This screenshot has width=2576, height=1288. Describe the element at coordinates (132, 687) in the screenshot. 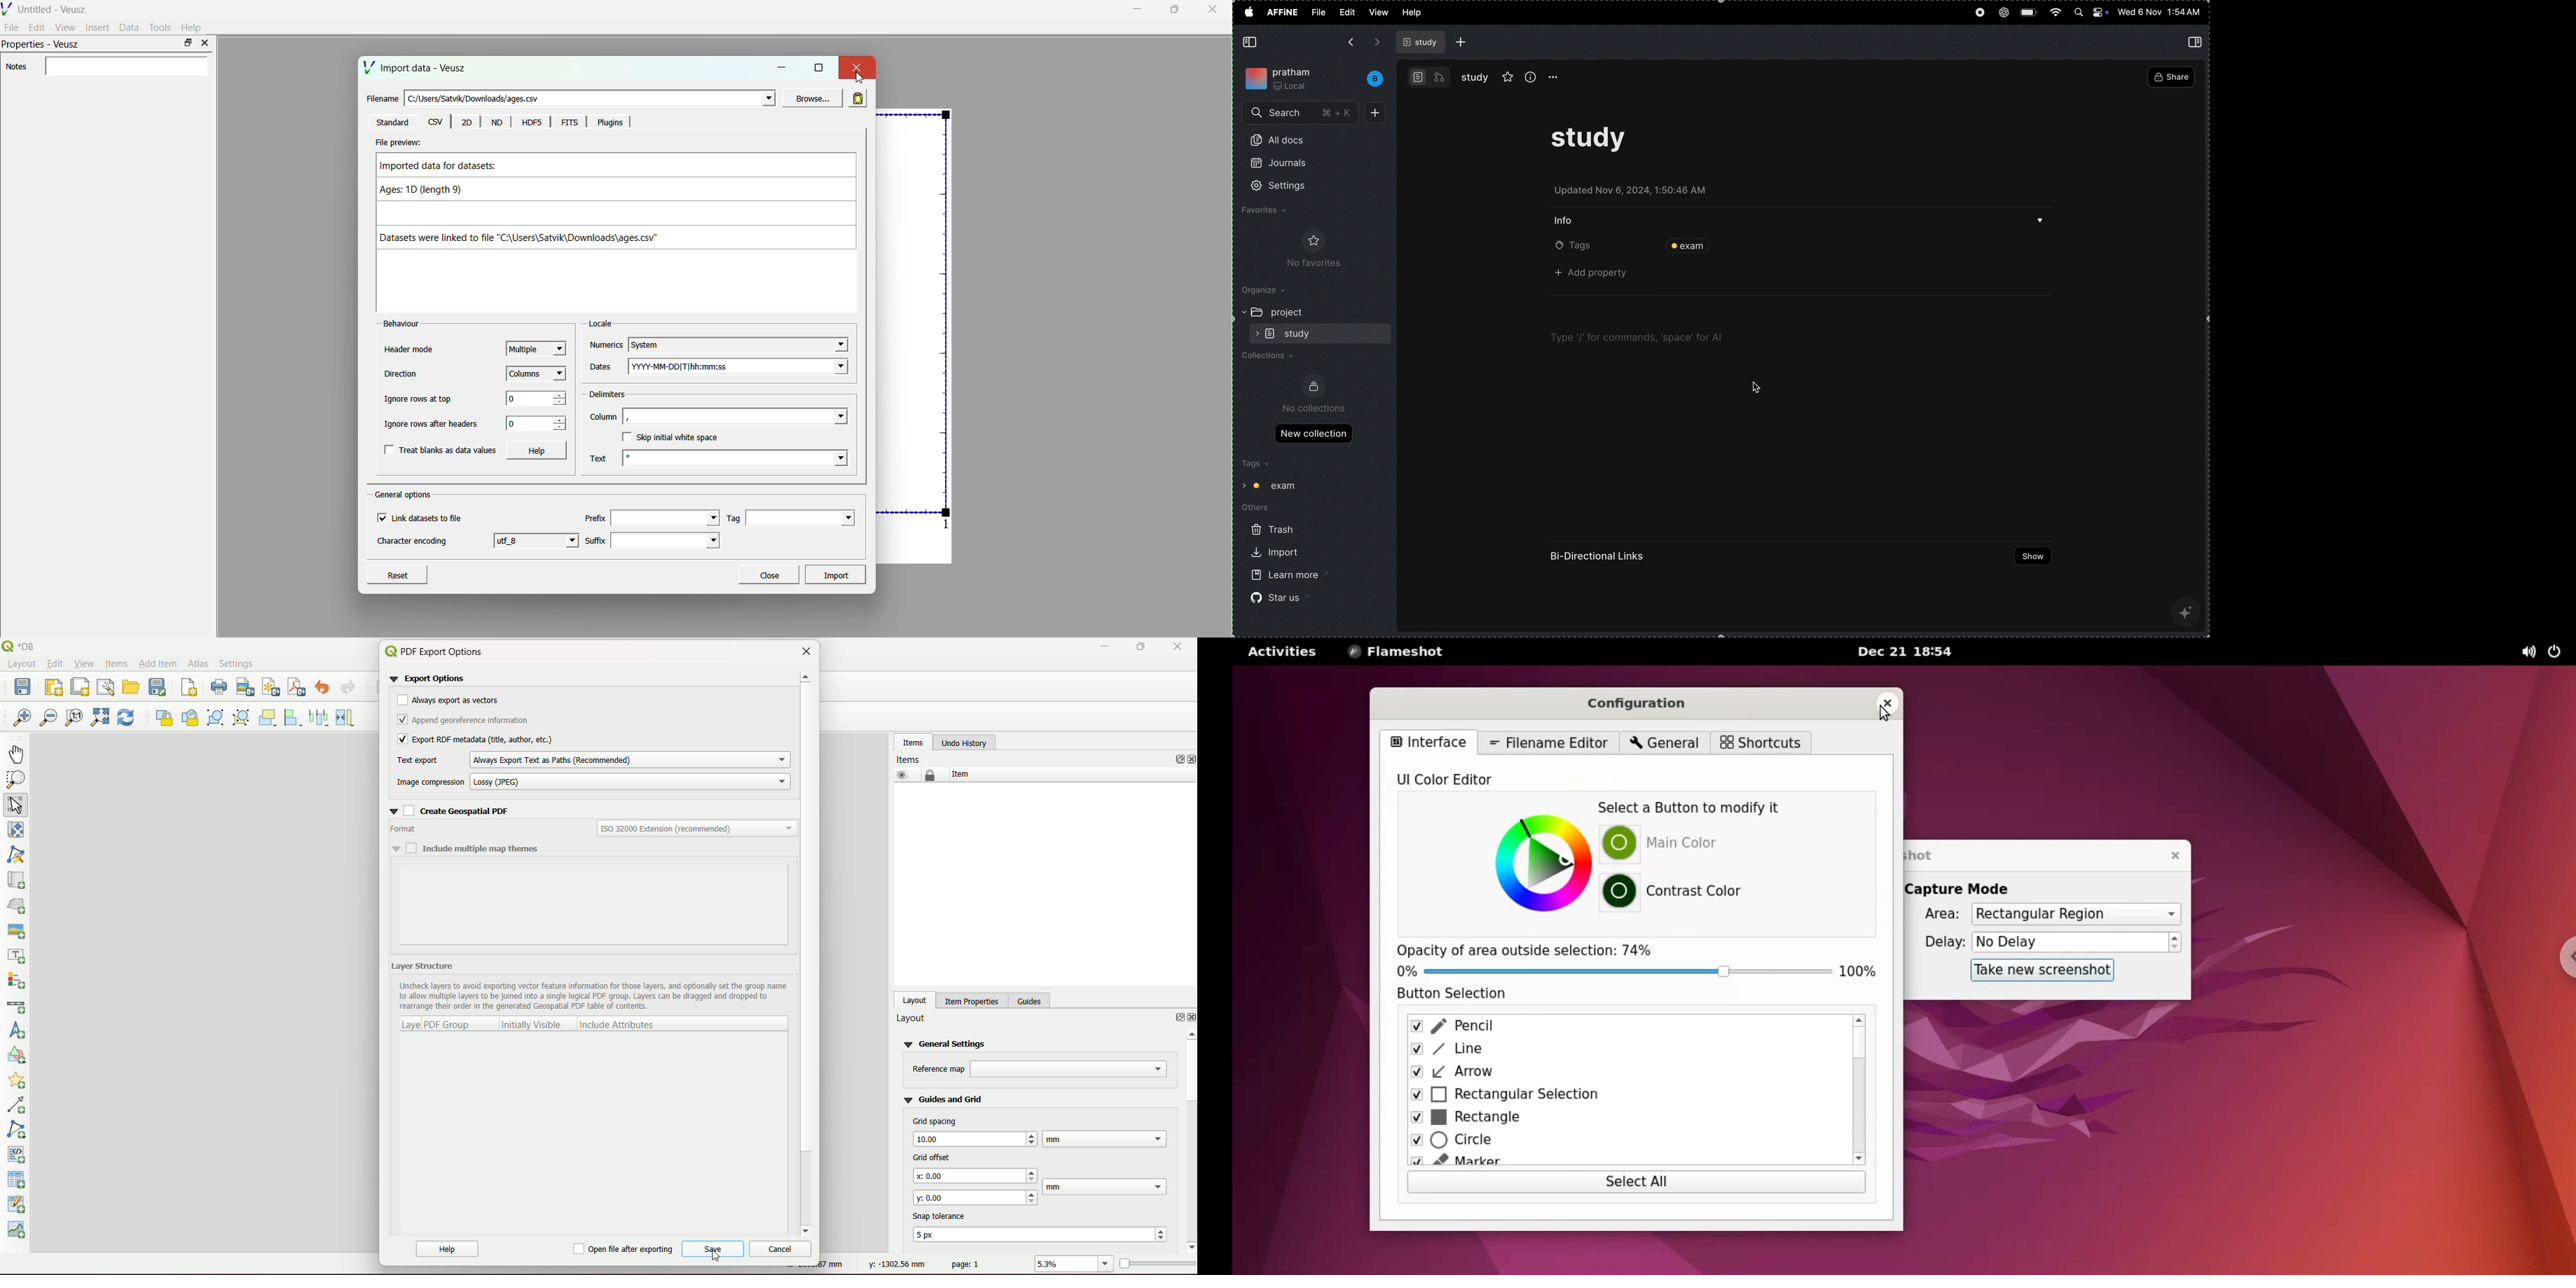

I see `add items from template` at that location.